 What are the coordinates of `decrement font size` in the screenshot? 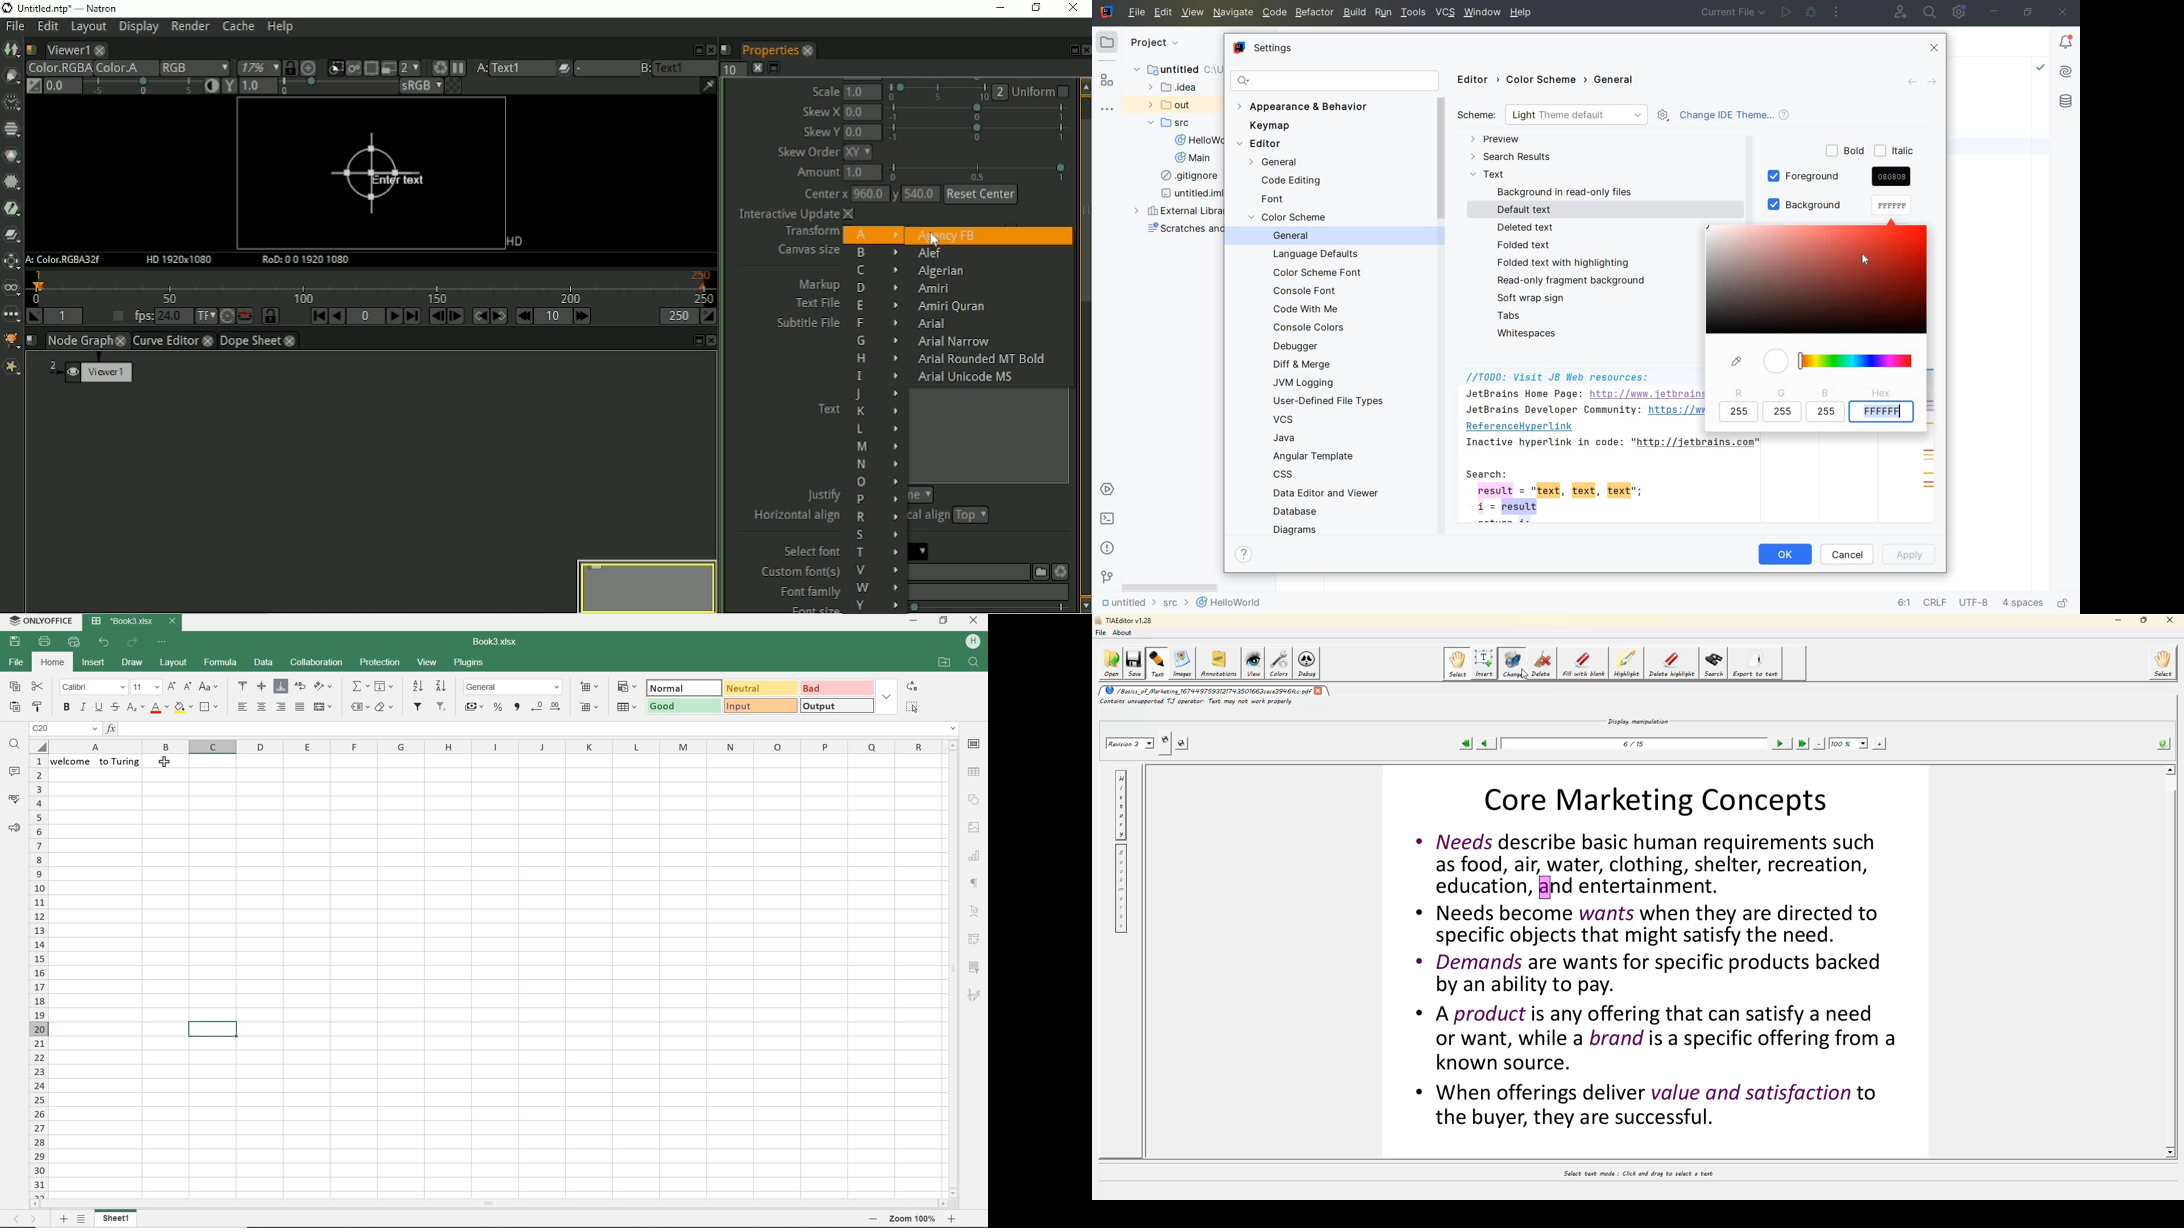 It's located at (186, 686).